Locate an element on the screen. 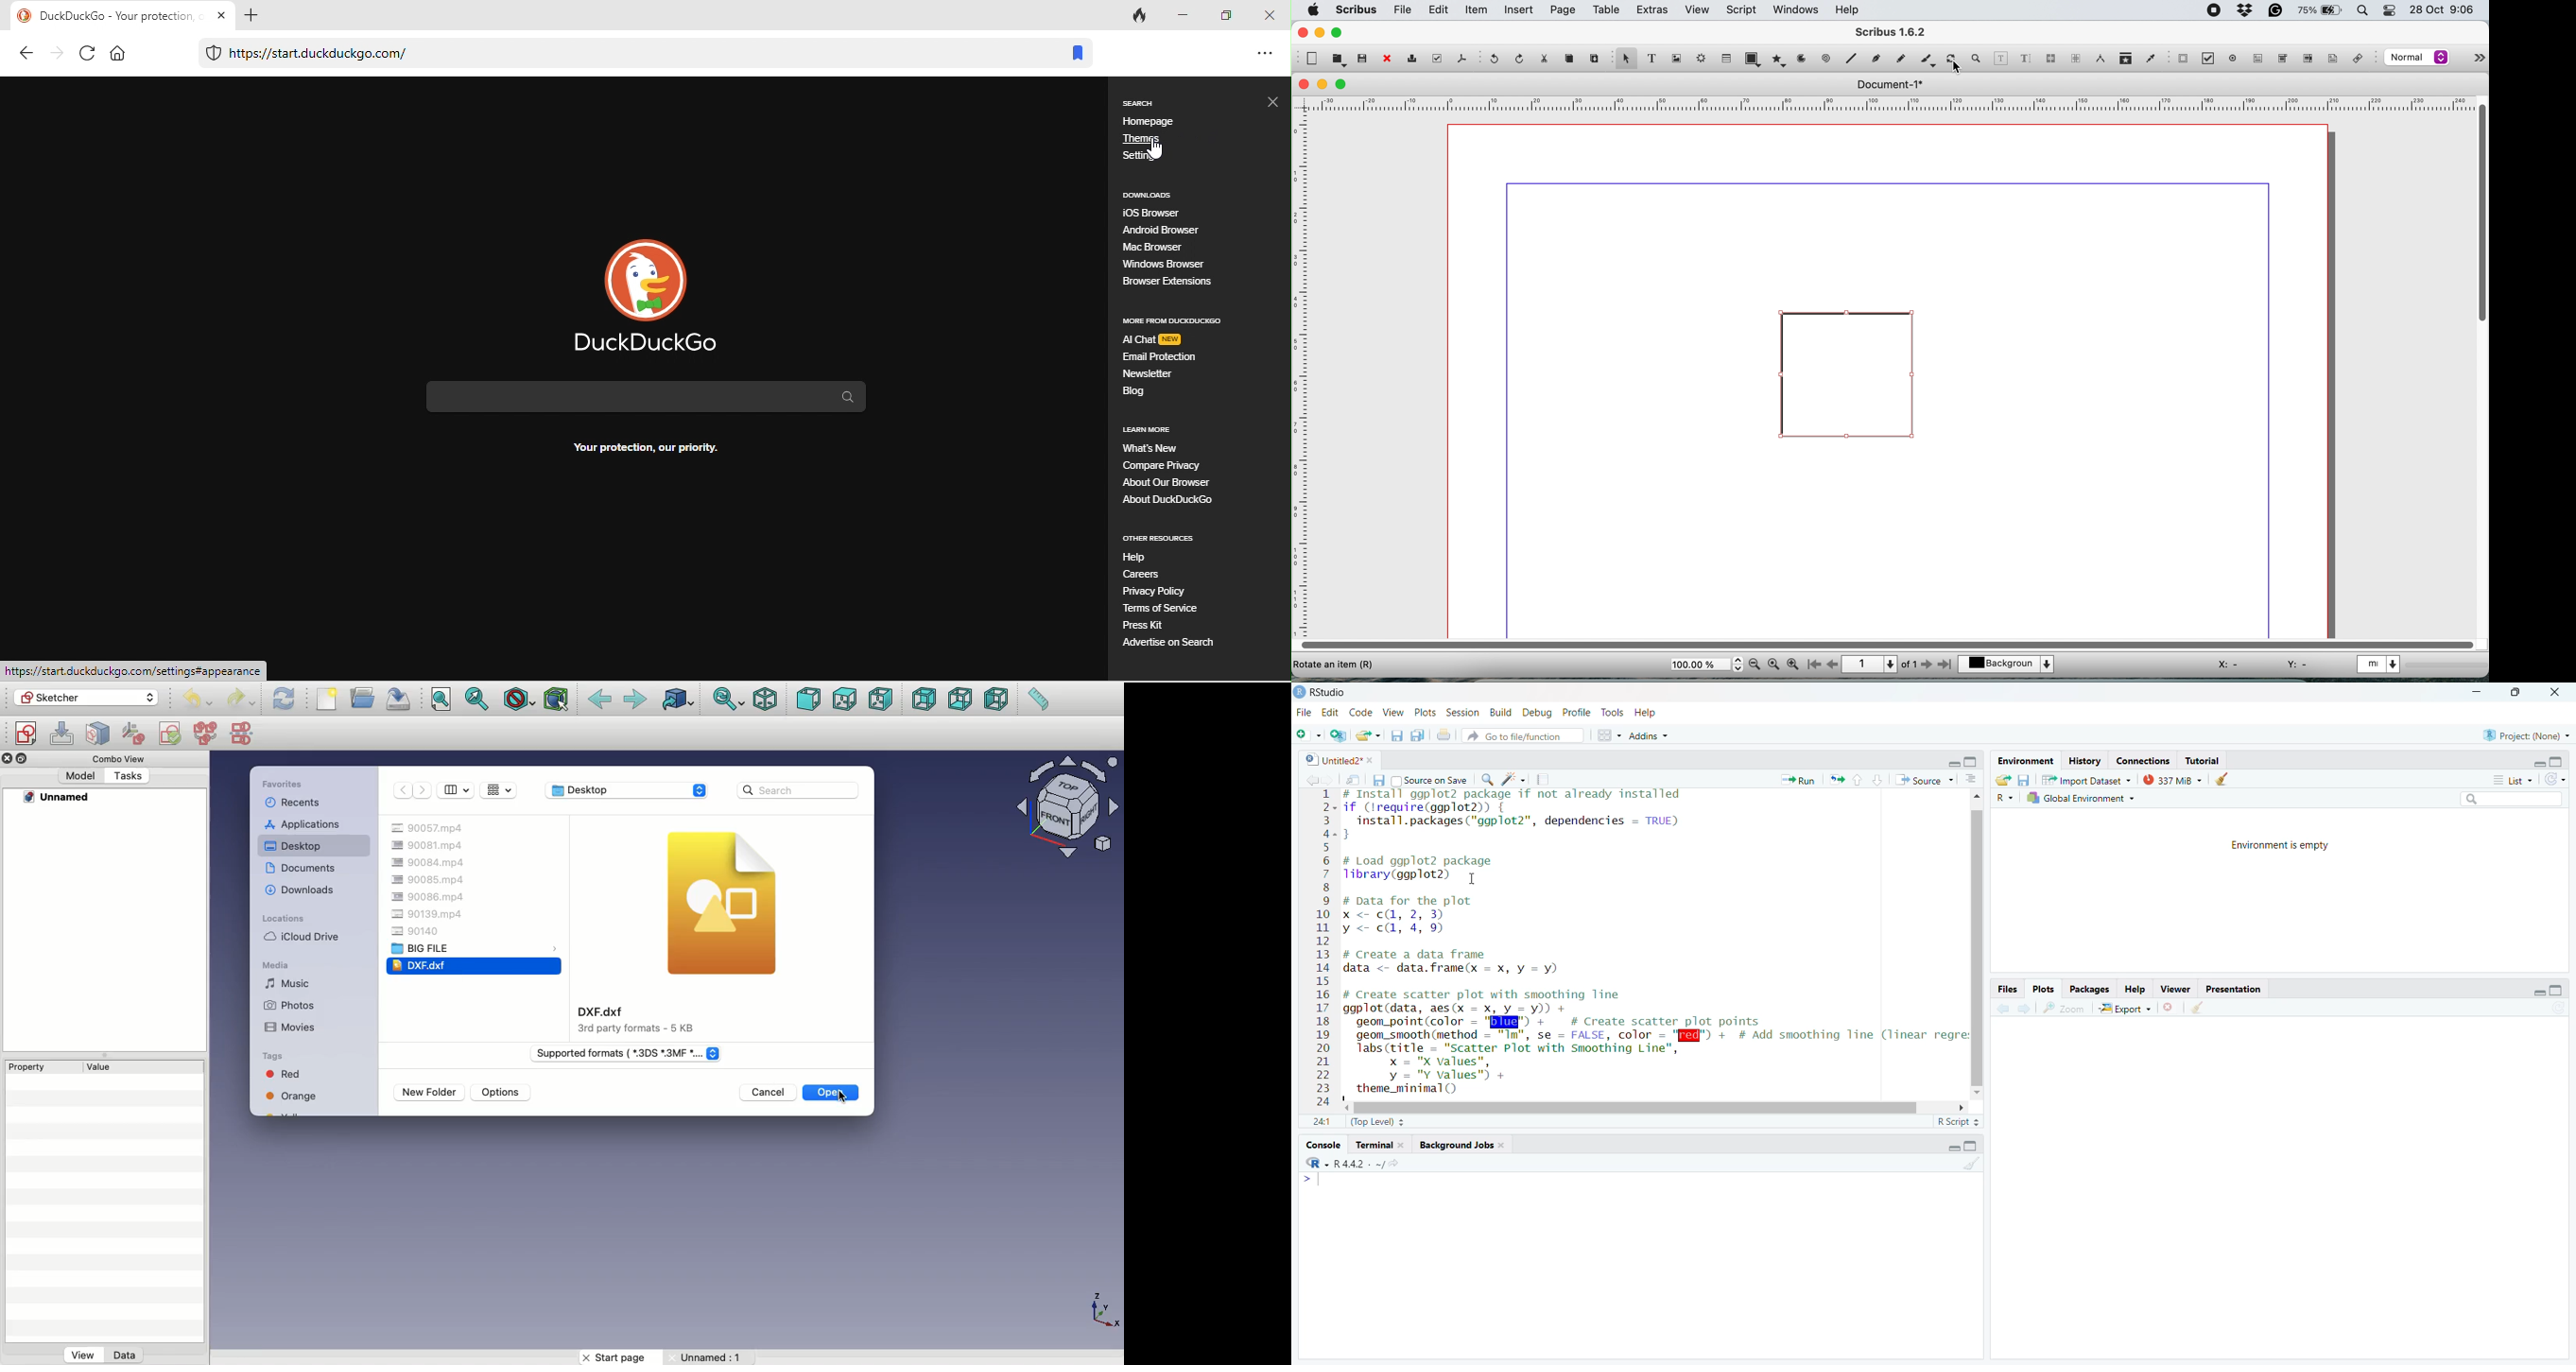 This screenshot has width=2576, height=1372. compare privacy is located at coordinates (1158, 466).